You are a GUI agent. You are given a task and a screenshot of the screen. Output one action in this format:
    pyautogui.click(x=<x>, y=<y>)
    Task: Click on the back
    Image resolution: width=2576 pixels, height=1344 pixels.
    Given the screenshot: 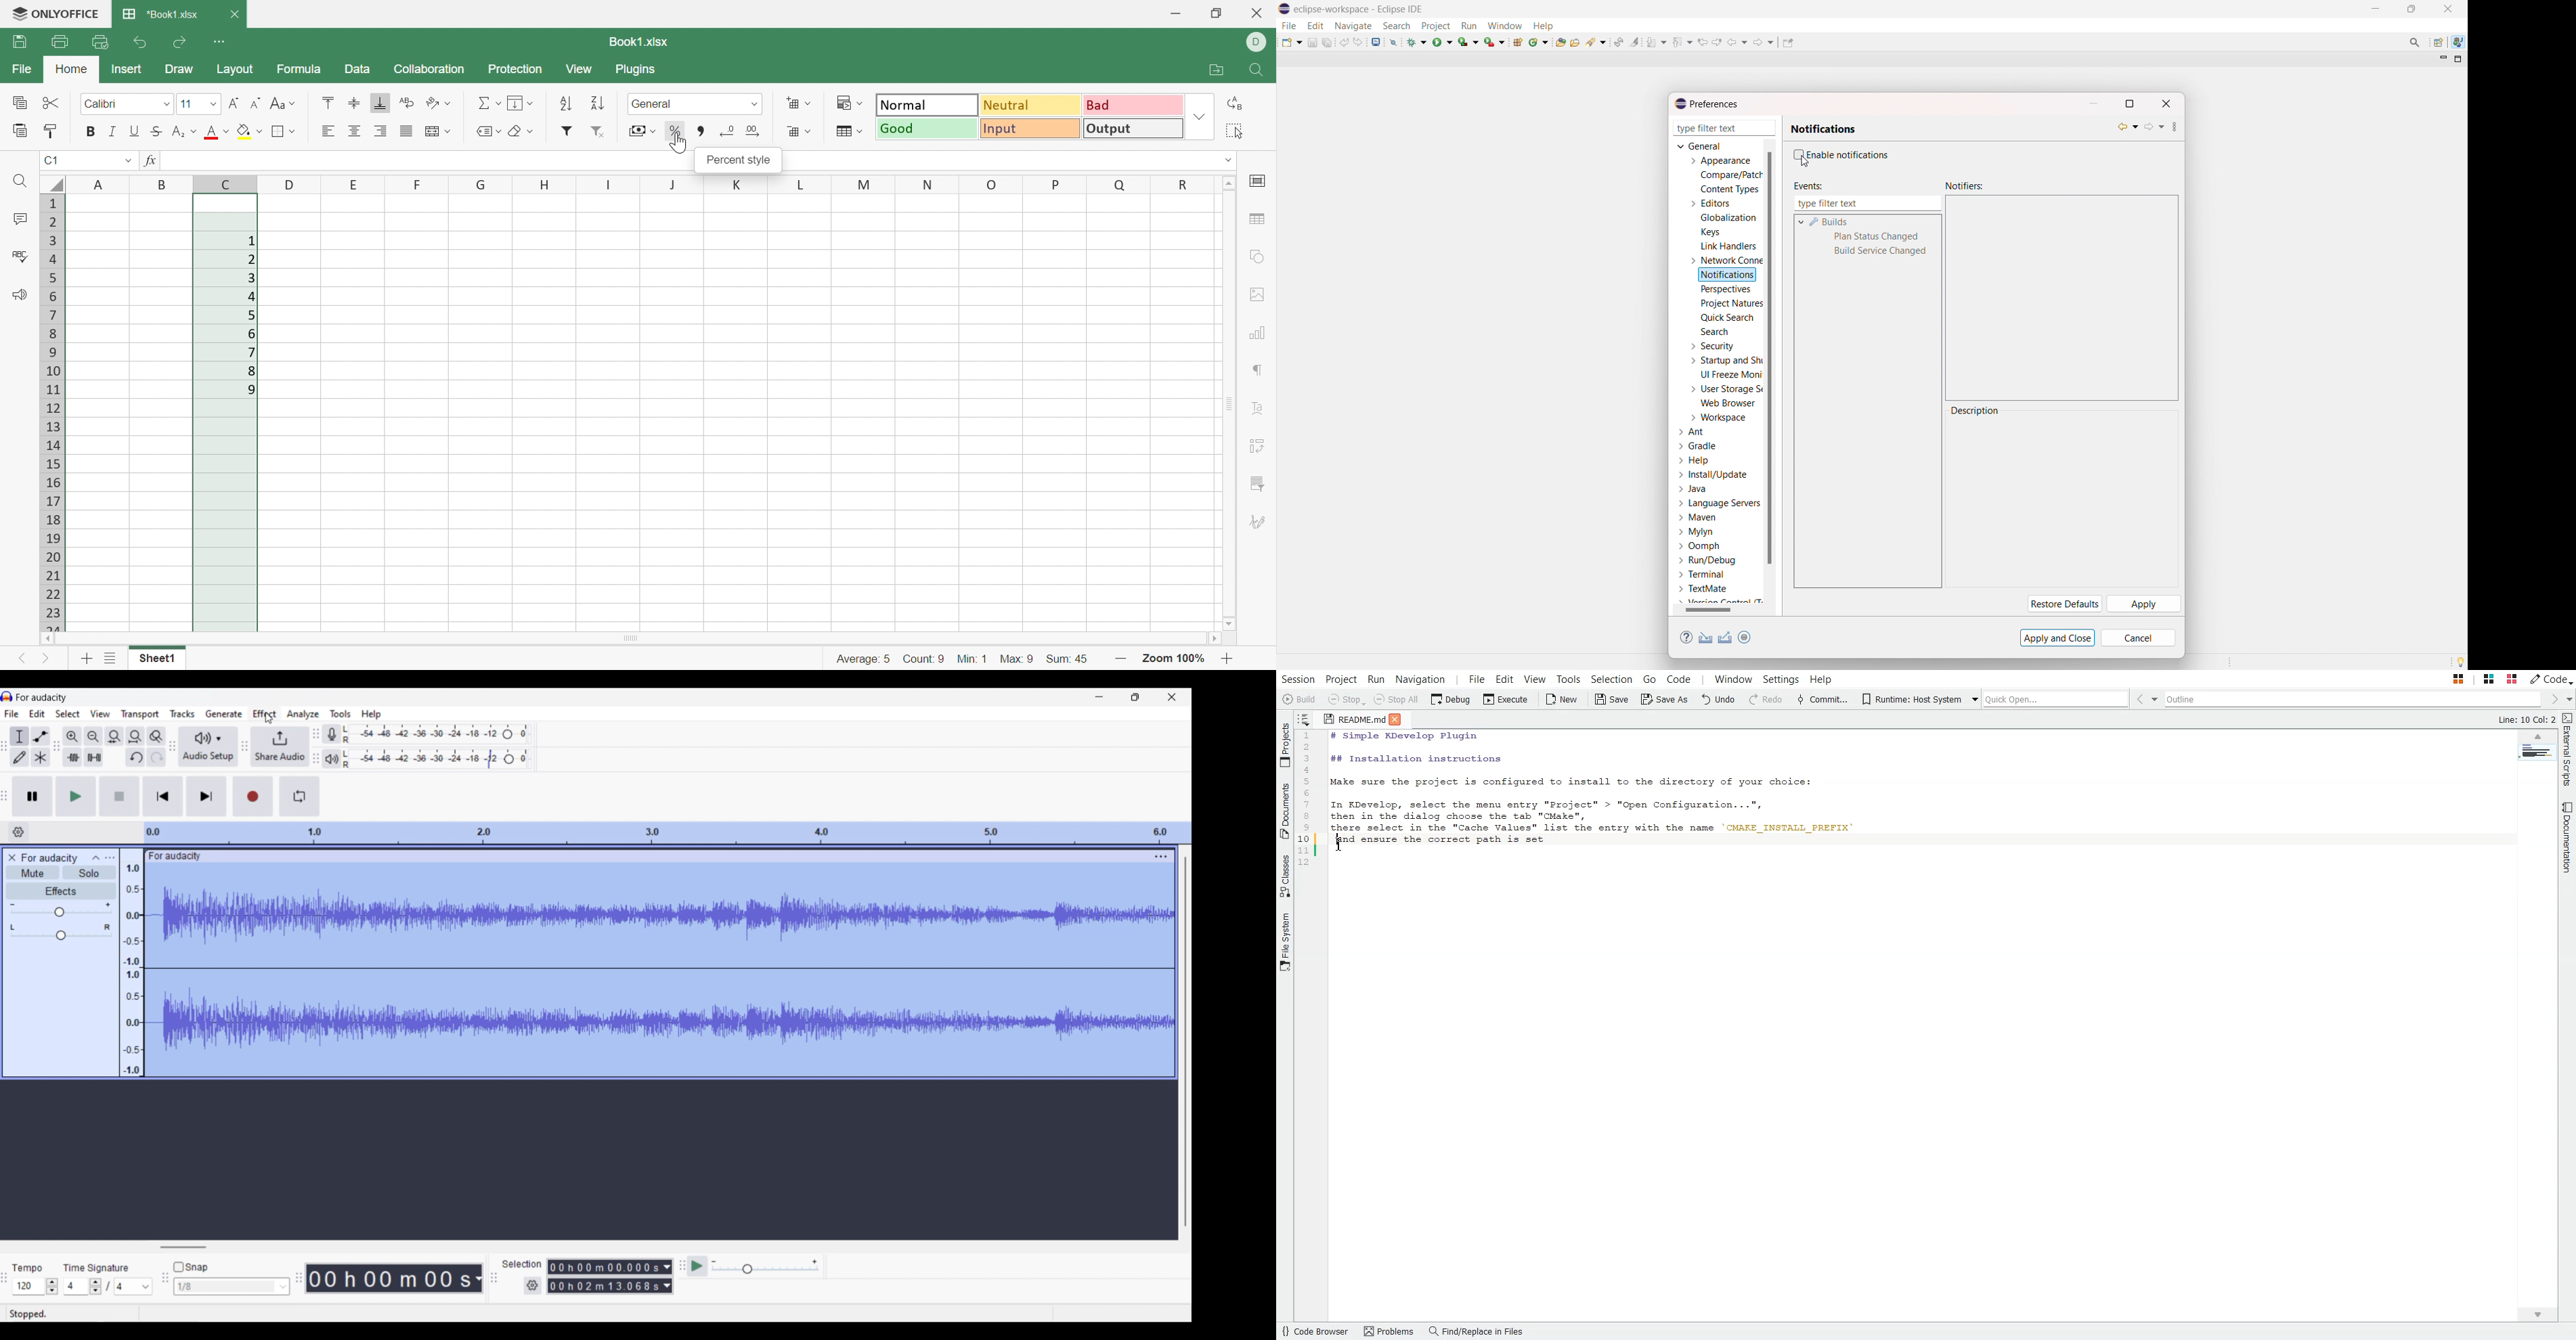 What is the action you would take?
    pyautogui.click(x=2128, y=127)
    